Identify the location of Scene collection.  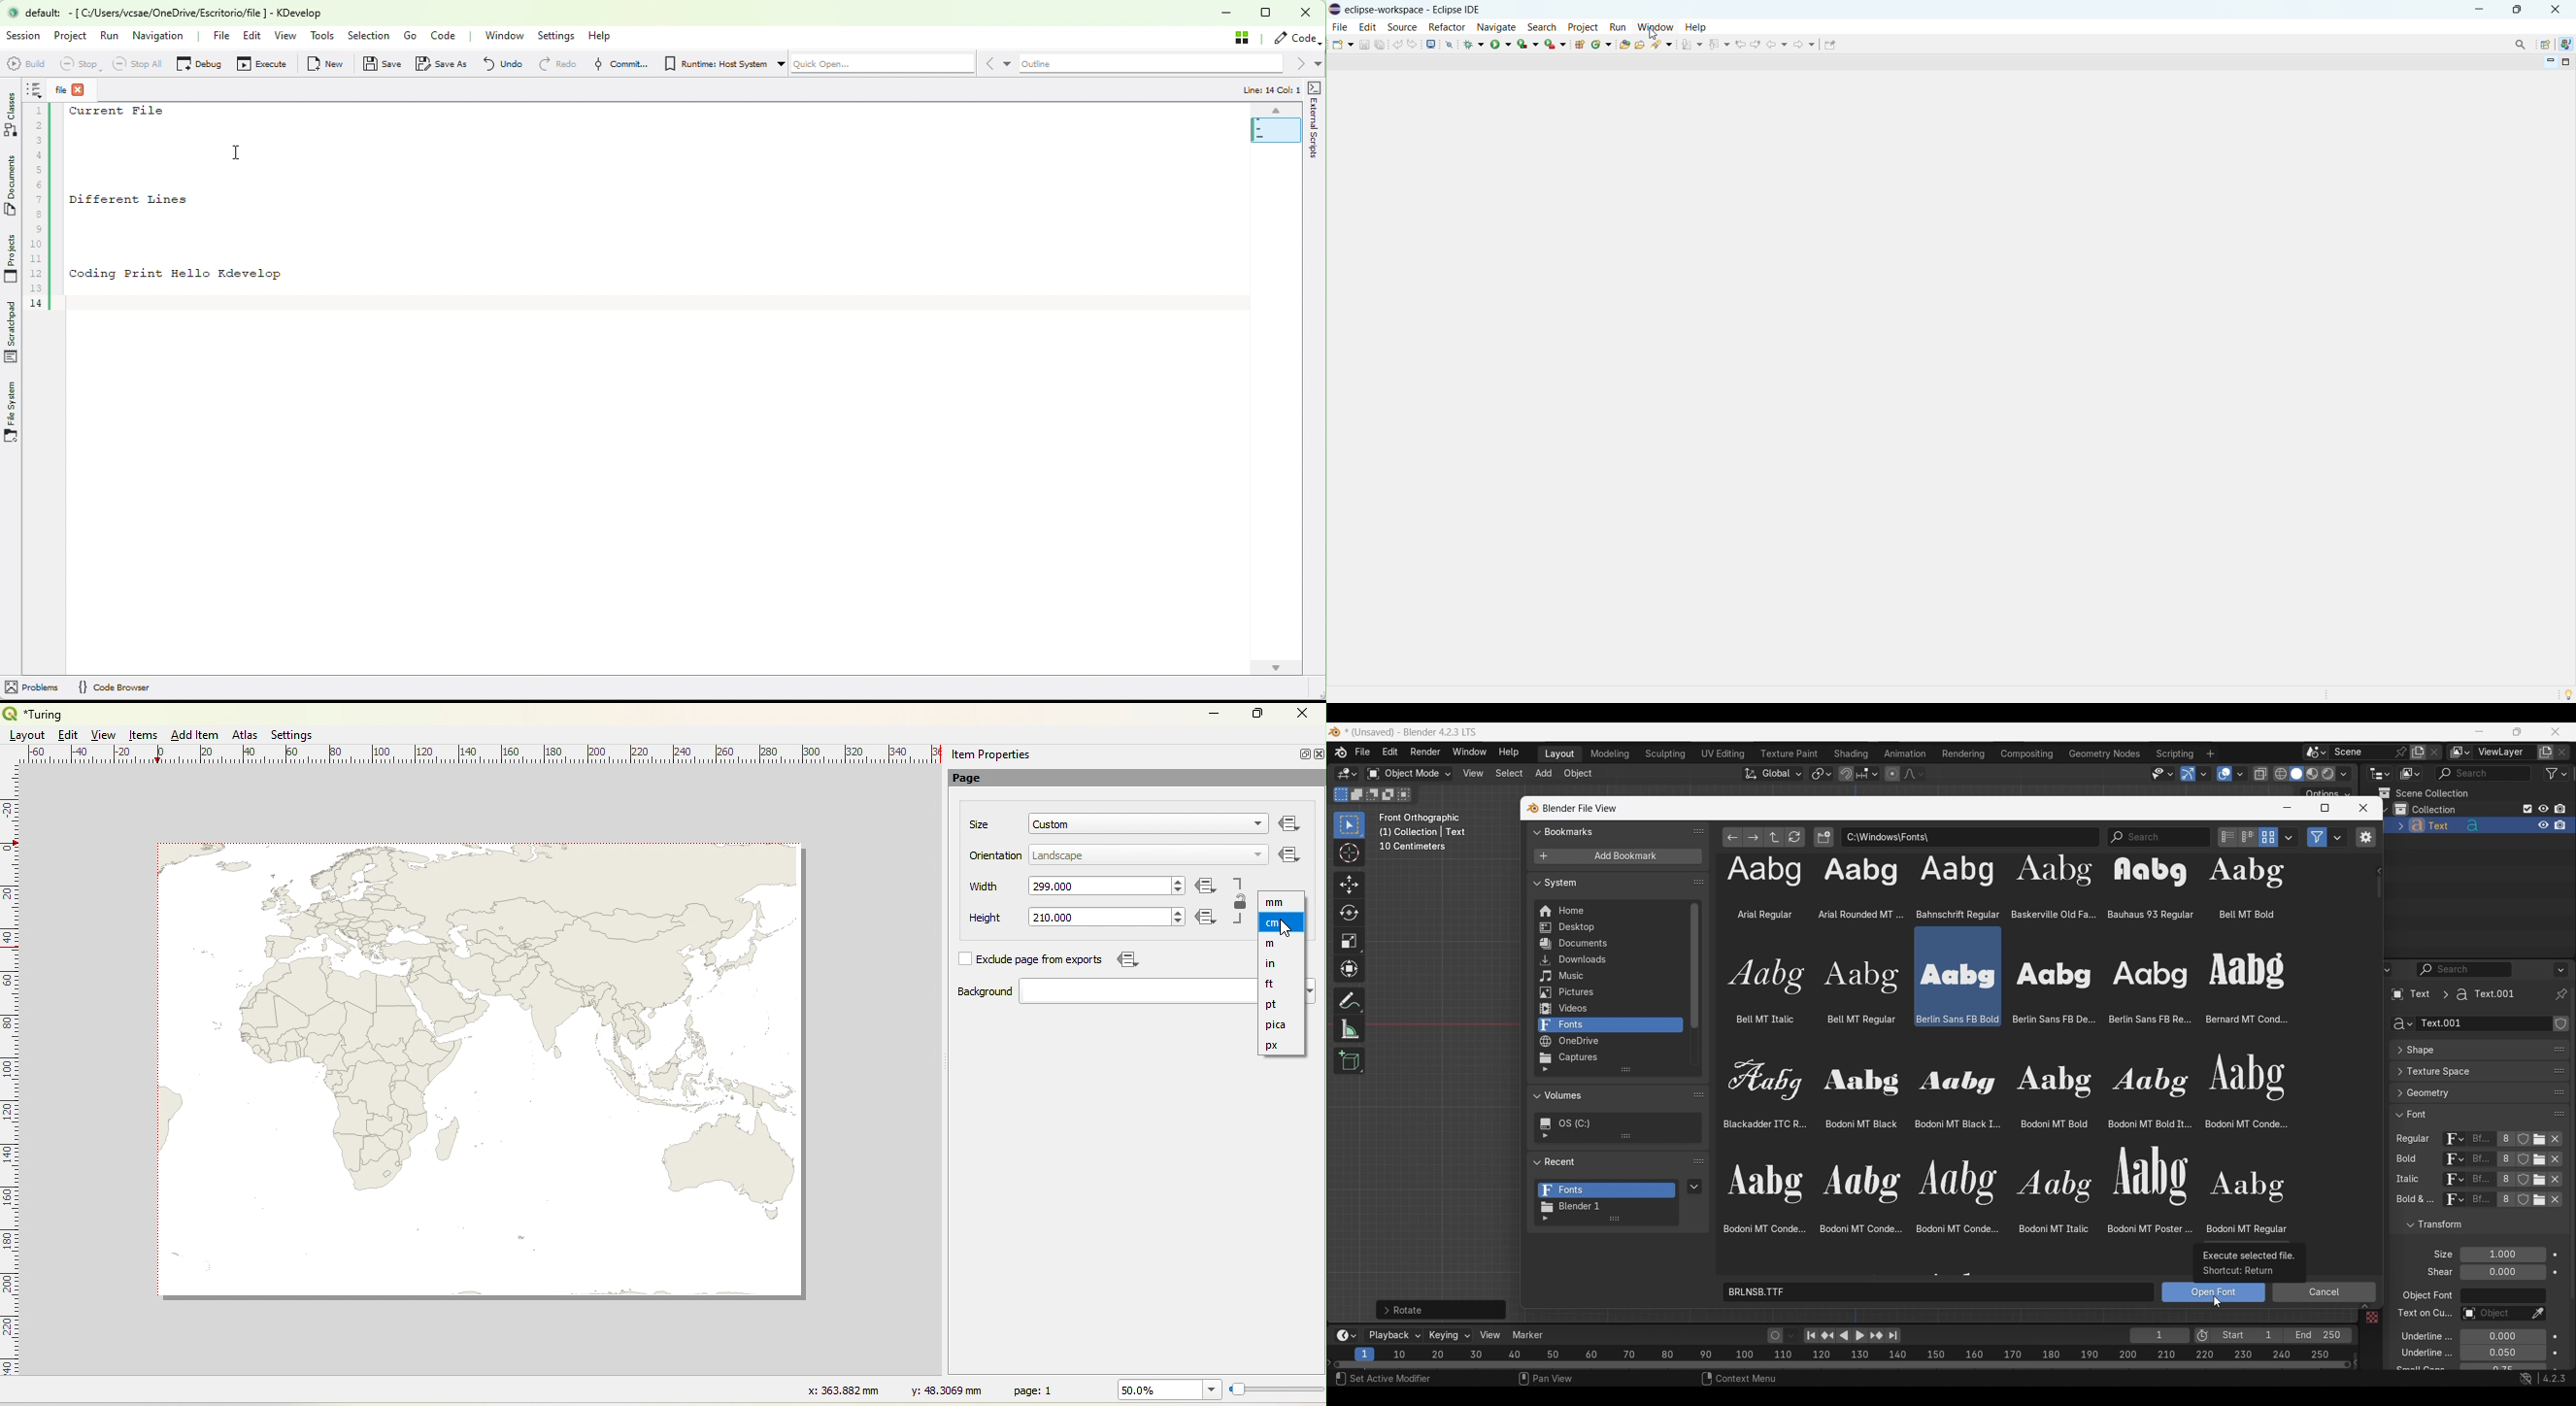
(2423, 793).